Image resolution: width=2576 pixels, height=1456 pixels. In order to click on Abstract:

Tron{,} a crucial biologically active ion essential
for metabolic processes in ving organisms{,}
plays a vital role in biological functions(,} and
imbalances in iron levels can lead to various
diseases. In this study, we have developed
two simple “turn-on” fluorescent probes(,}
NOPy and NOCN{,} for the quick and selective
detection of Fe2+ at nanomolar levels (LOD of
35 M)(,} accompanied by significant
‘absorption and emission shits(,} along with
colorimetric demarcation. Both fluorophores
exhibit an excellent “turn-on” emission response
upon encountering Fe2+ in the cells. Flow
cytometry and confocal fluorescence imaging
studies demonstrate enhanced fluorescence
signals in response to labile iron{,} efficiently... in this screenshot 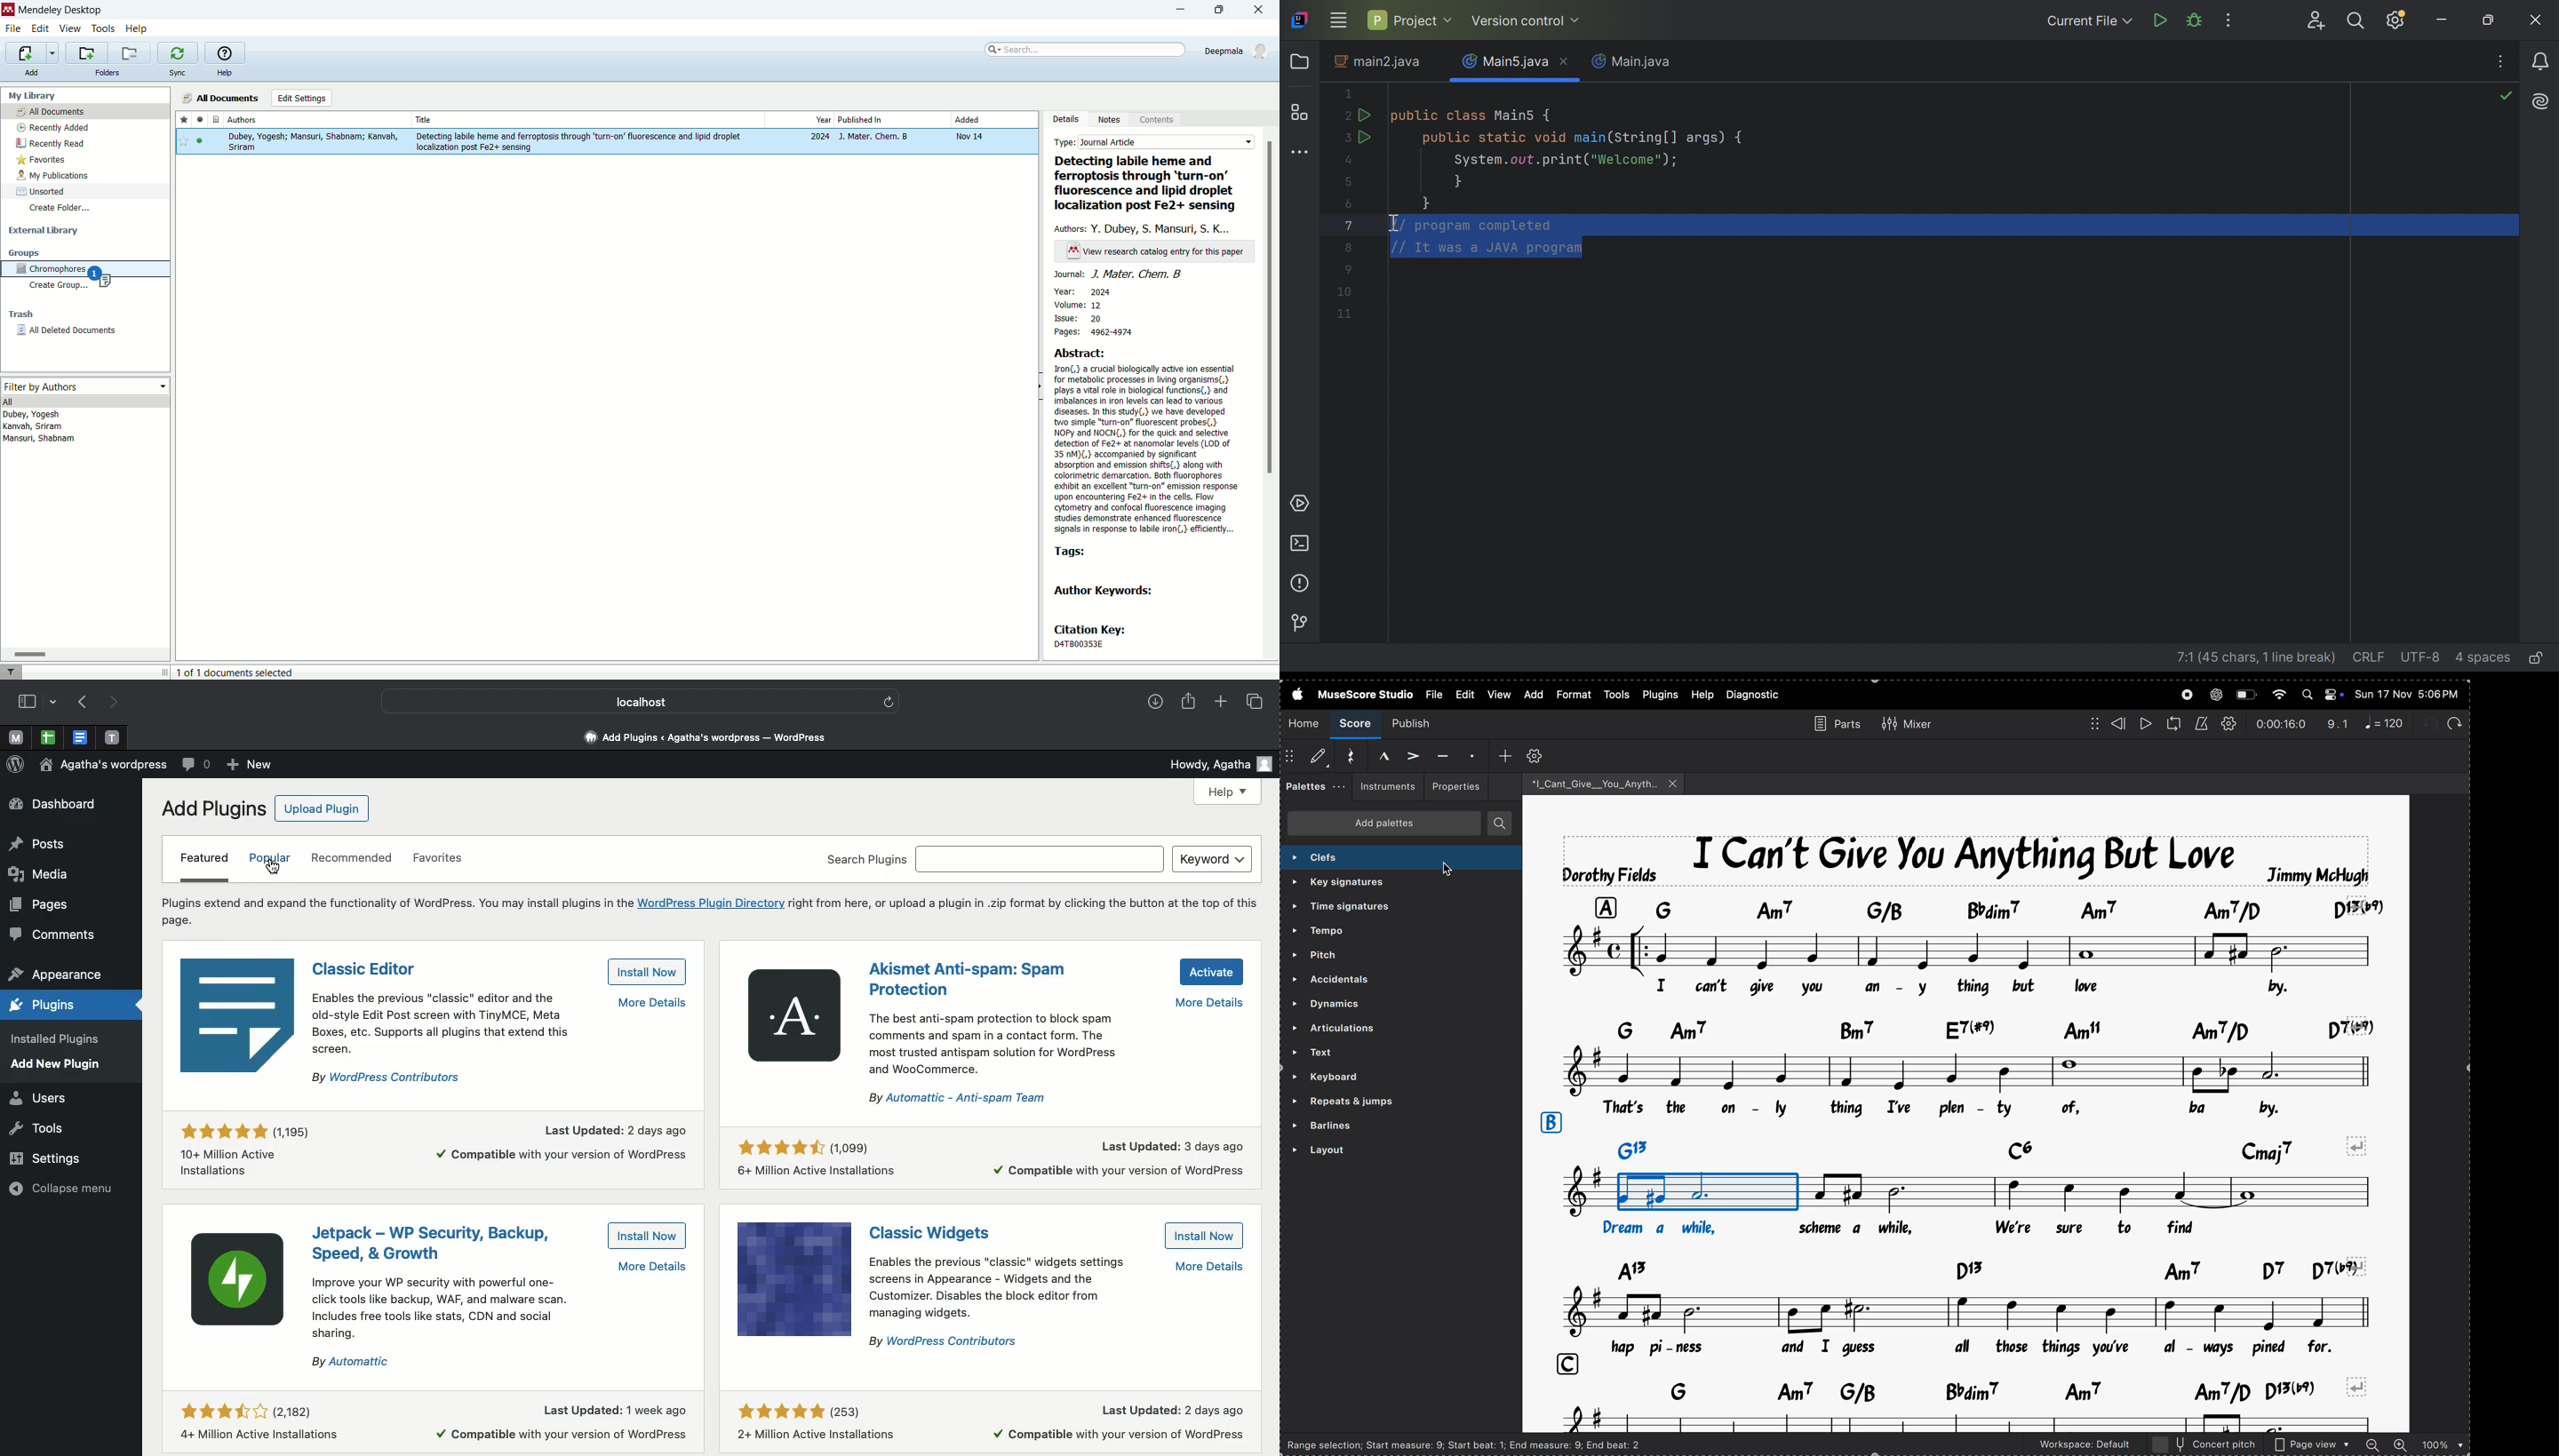, I will do `click(1147, 440)`.